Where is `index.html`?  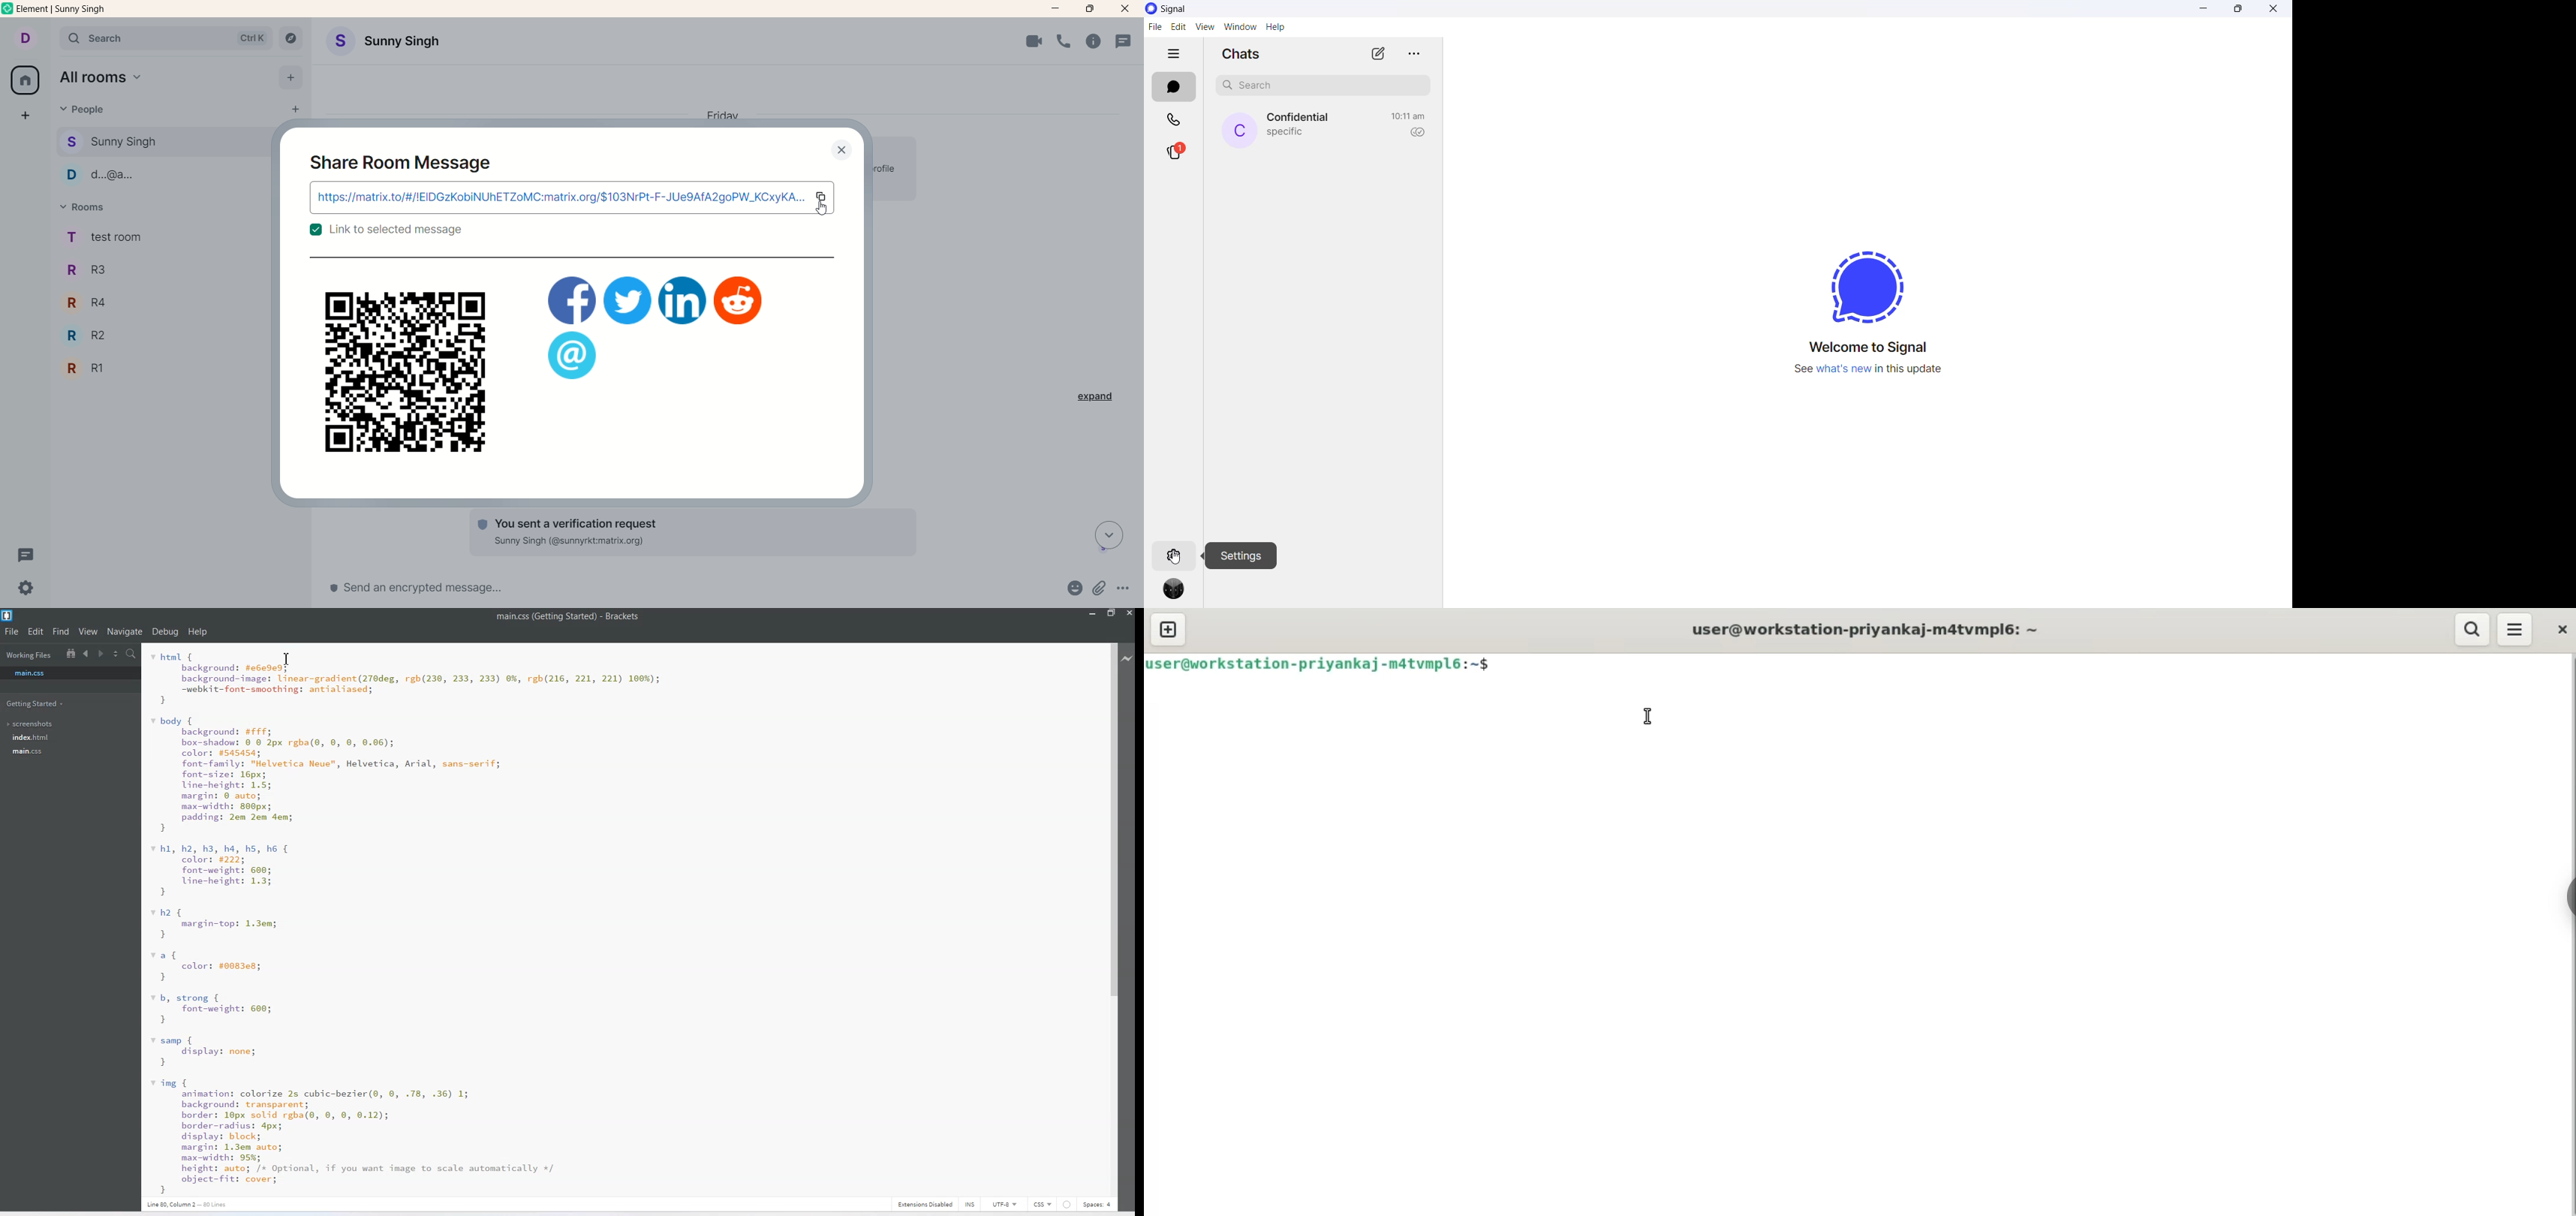
index.html is located at coordinates (30, 738).